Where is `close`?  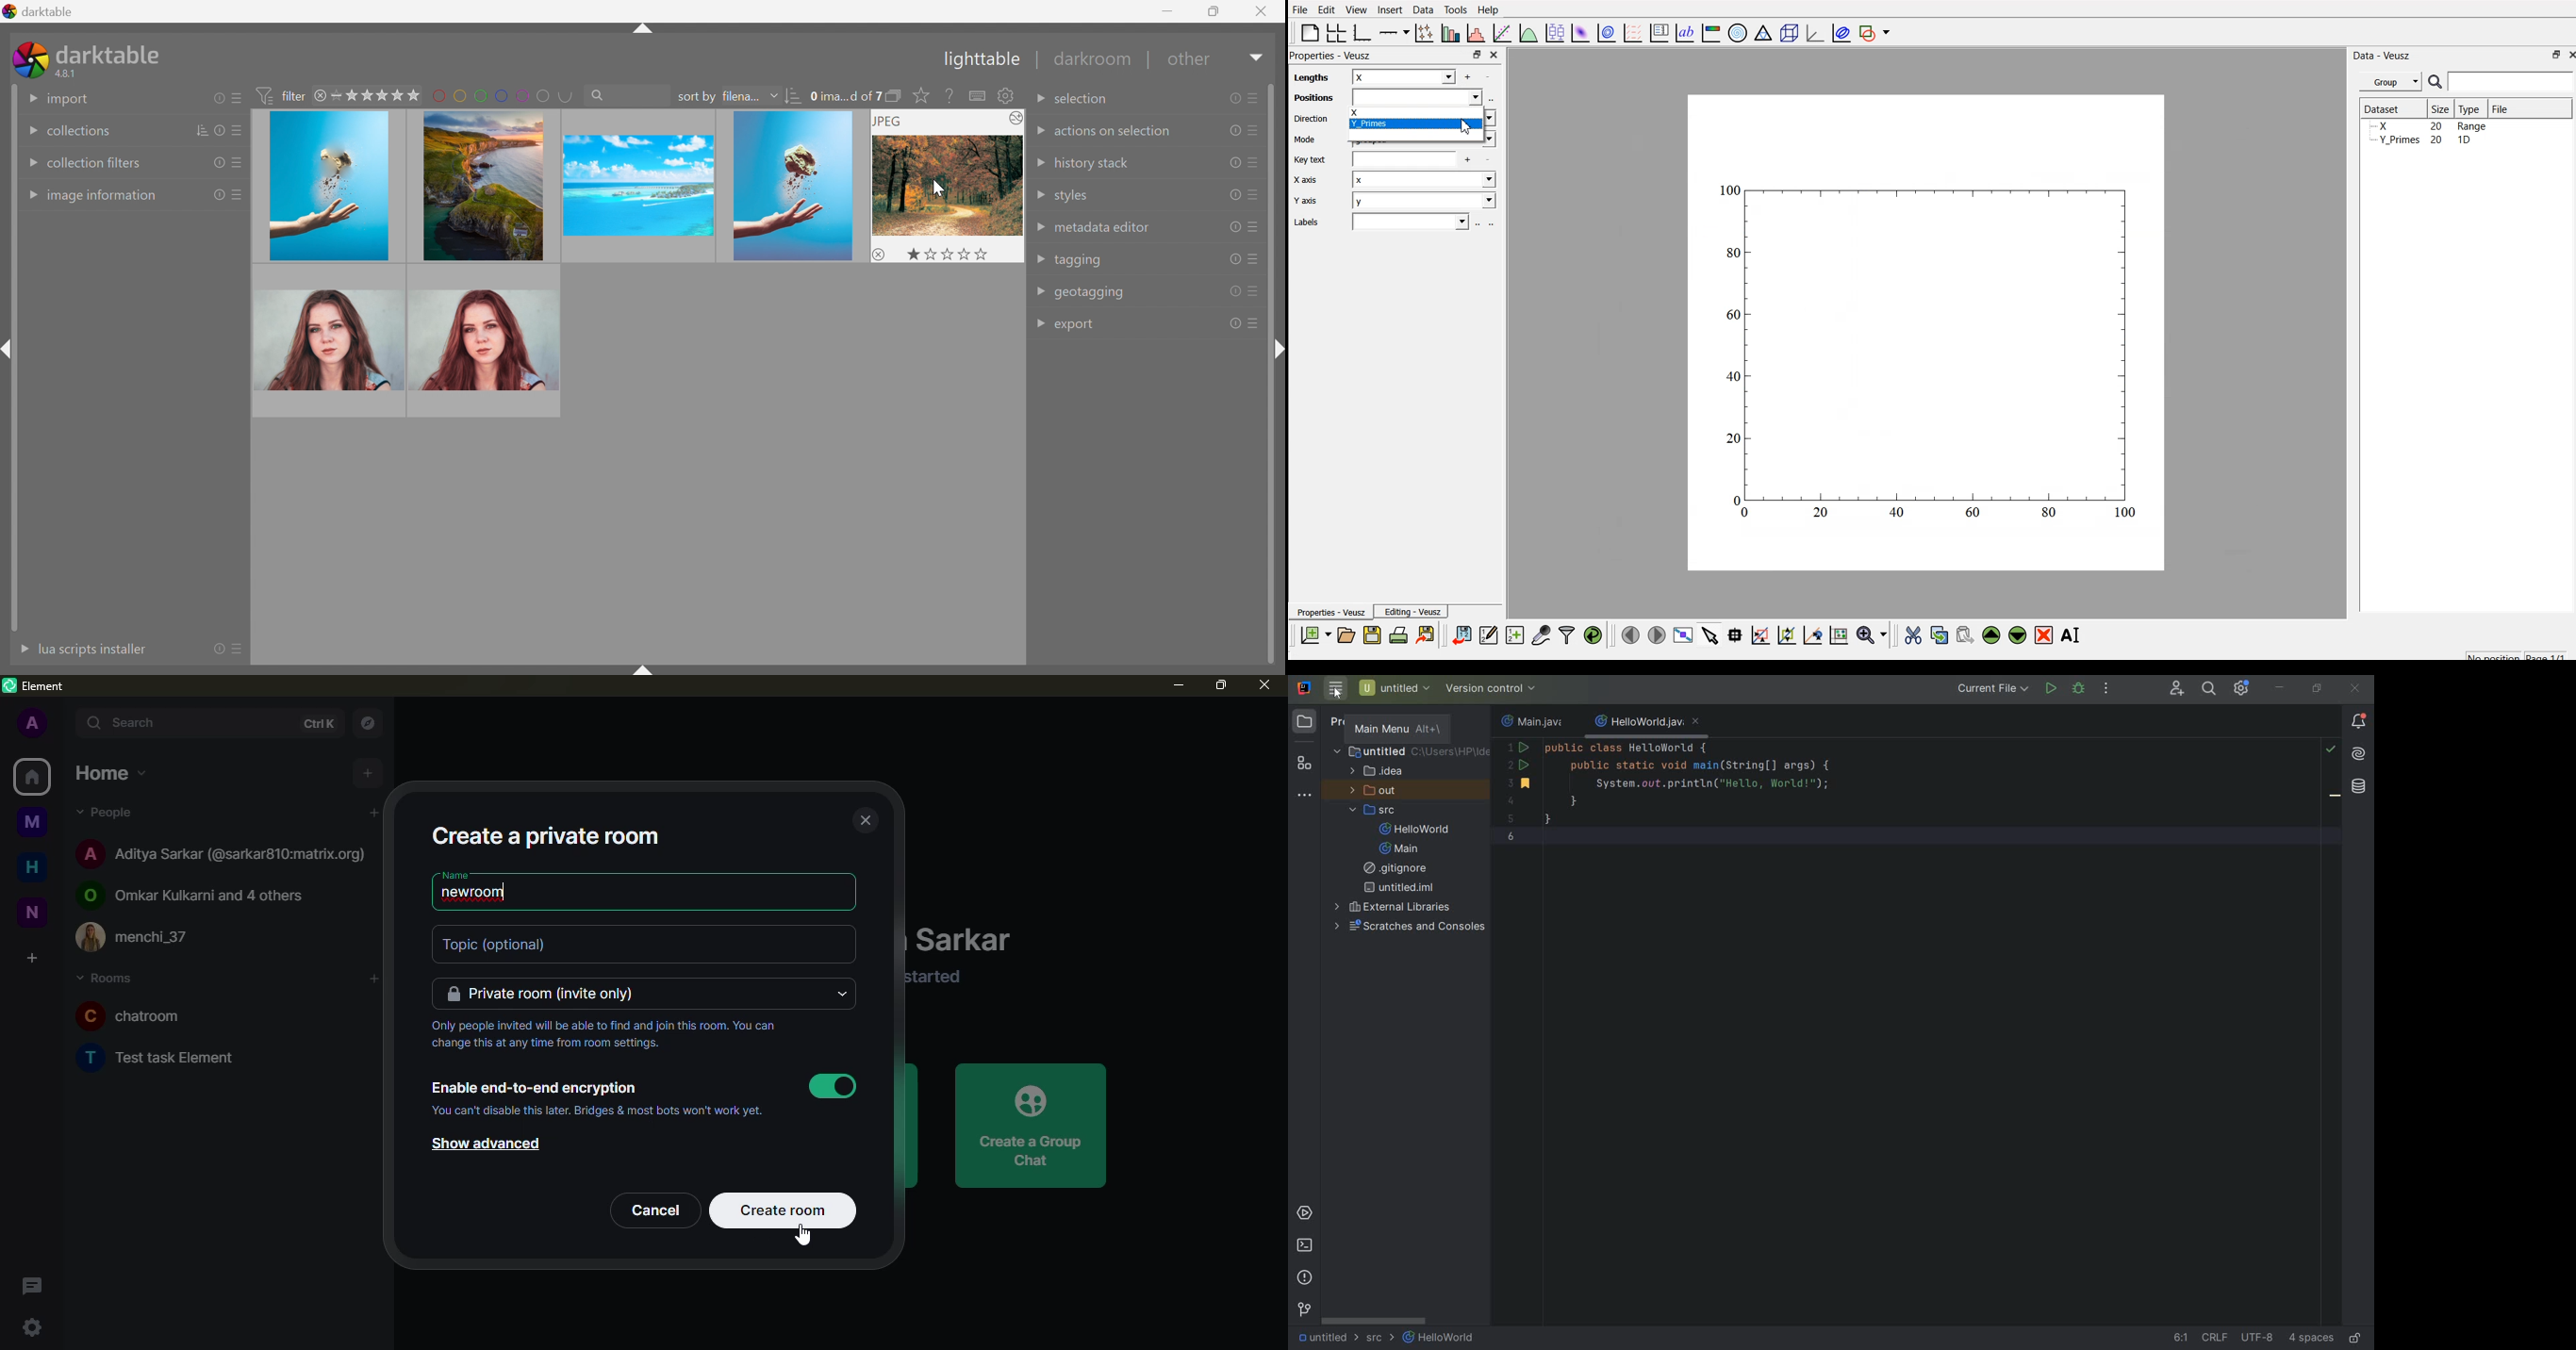 close is located at coordinates (1493, 54).